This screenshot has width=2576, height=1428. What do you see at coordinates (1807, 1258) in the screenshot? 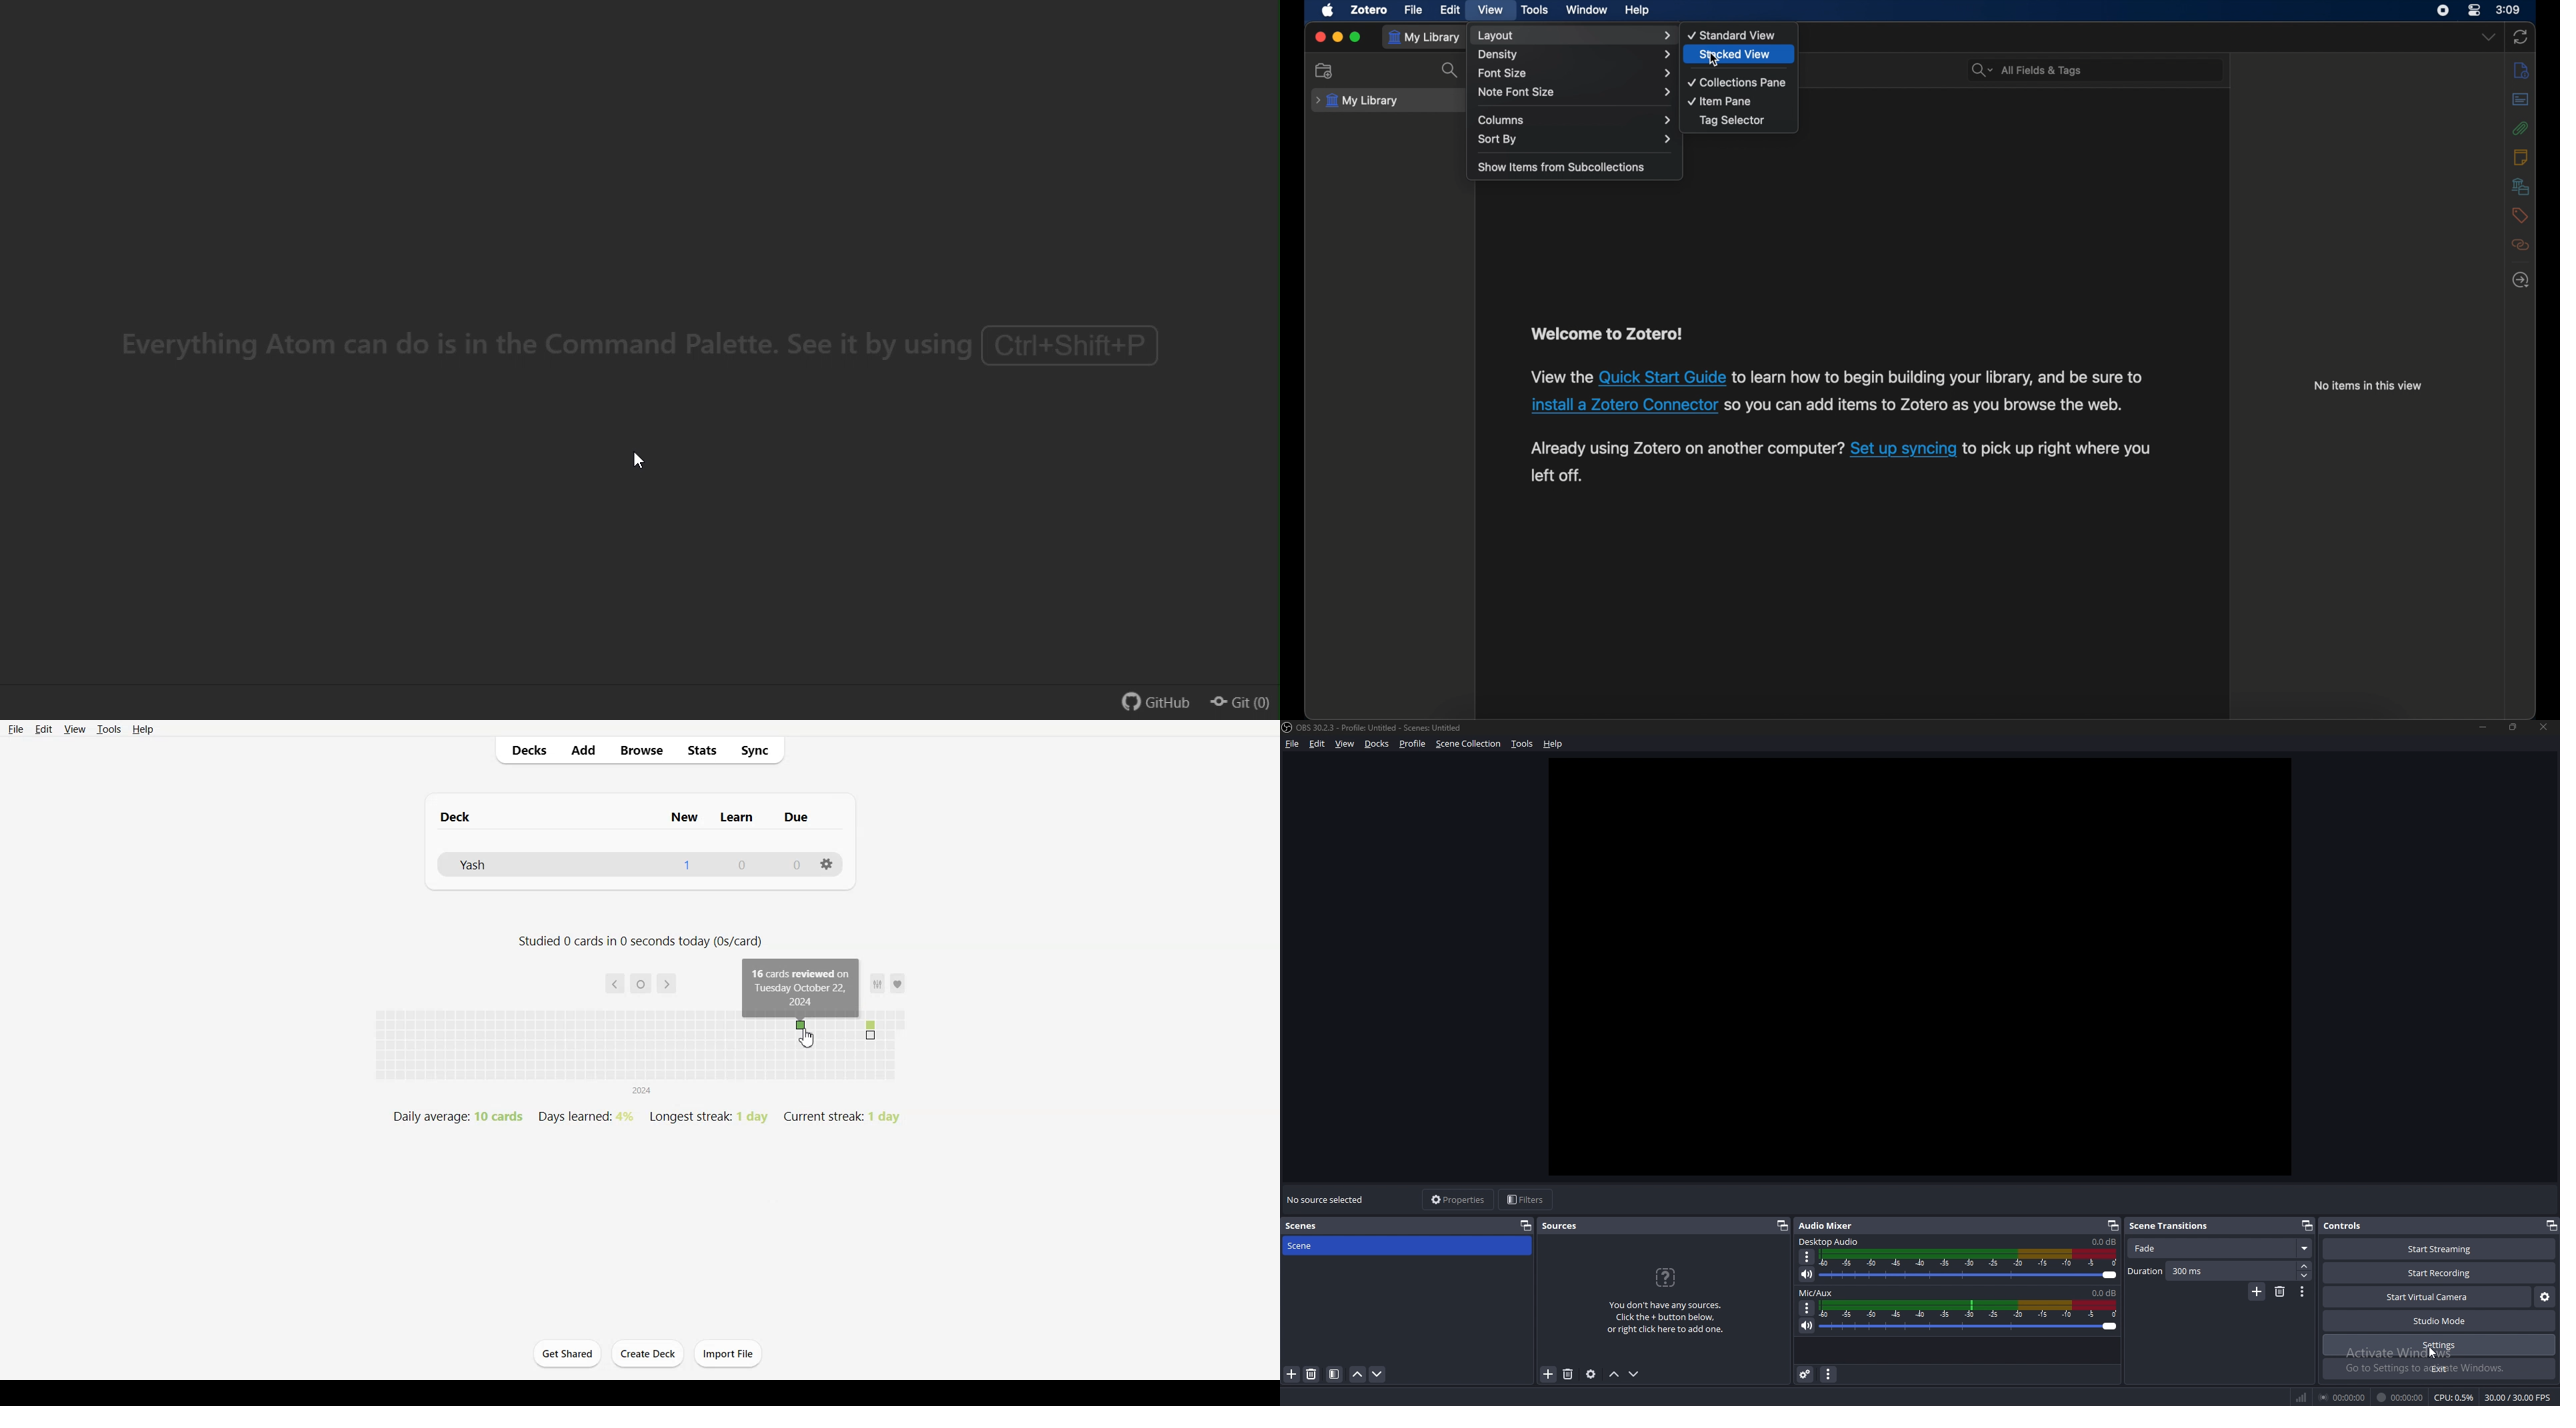
I see `options` at bounding box center [1807, 1258].